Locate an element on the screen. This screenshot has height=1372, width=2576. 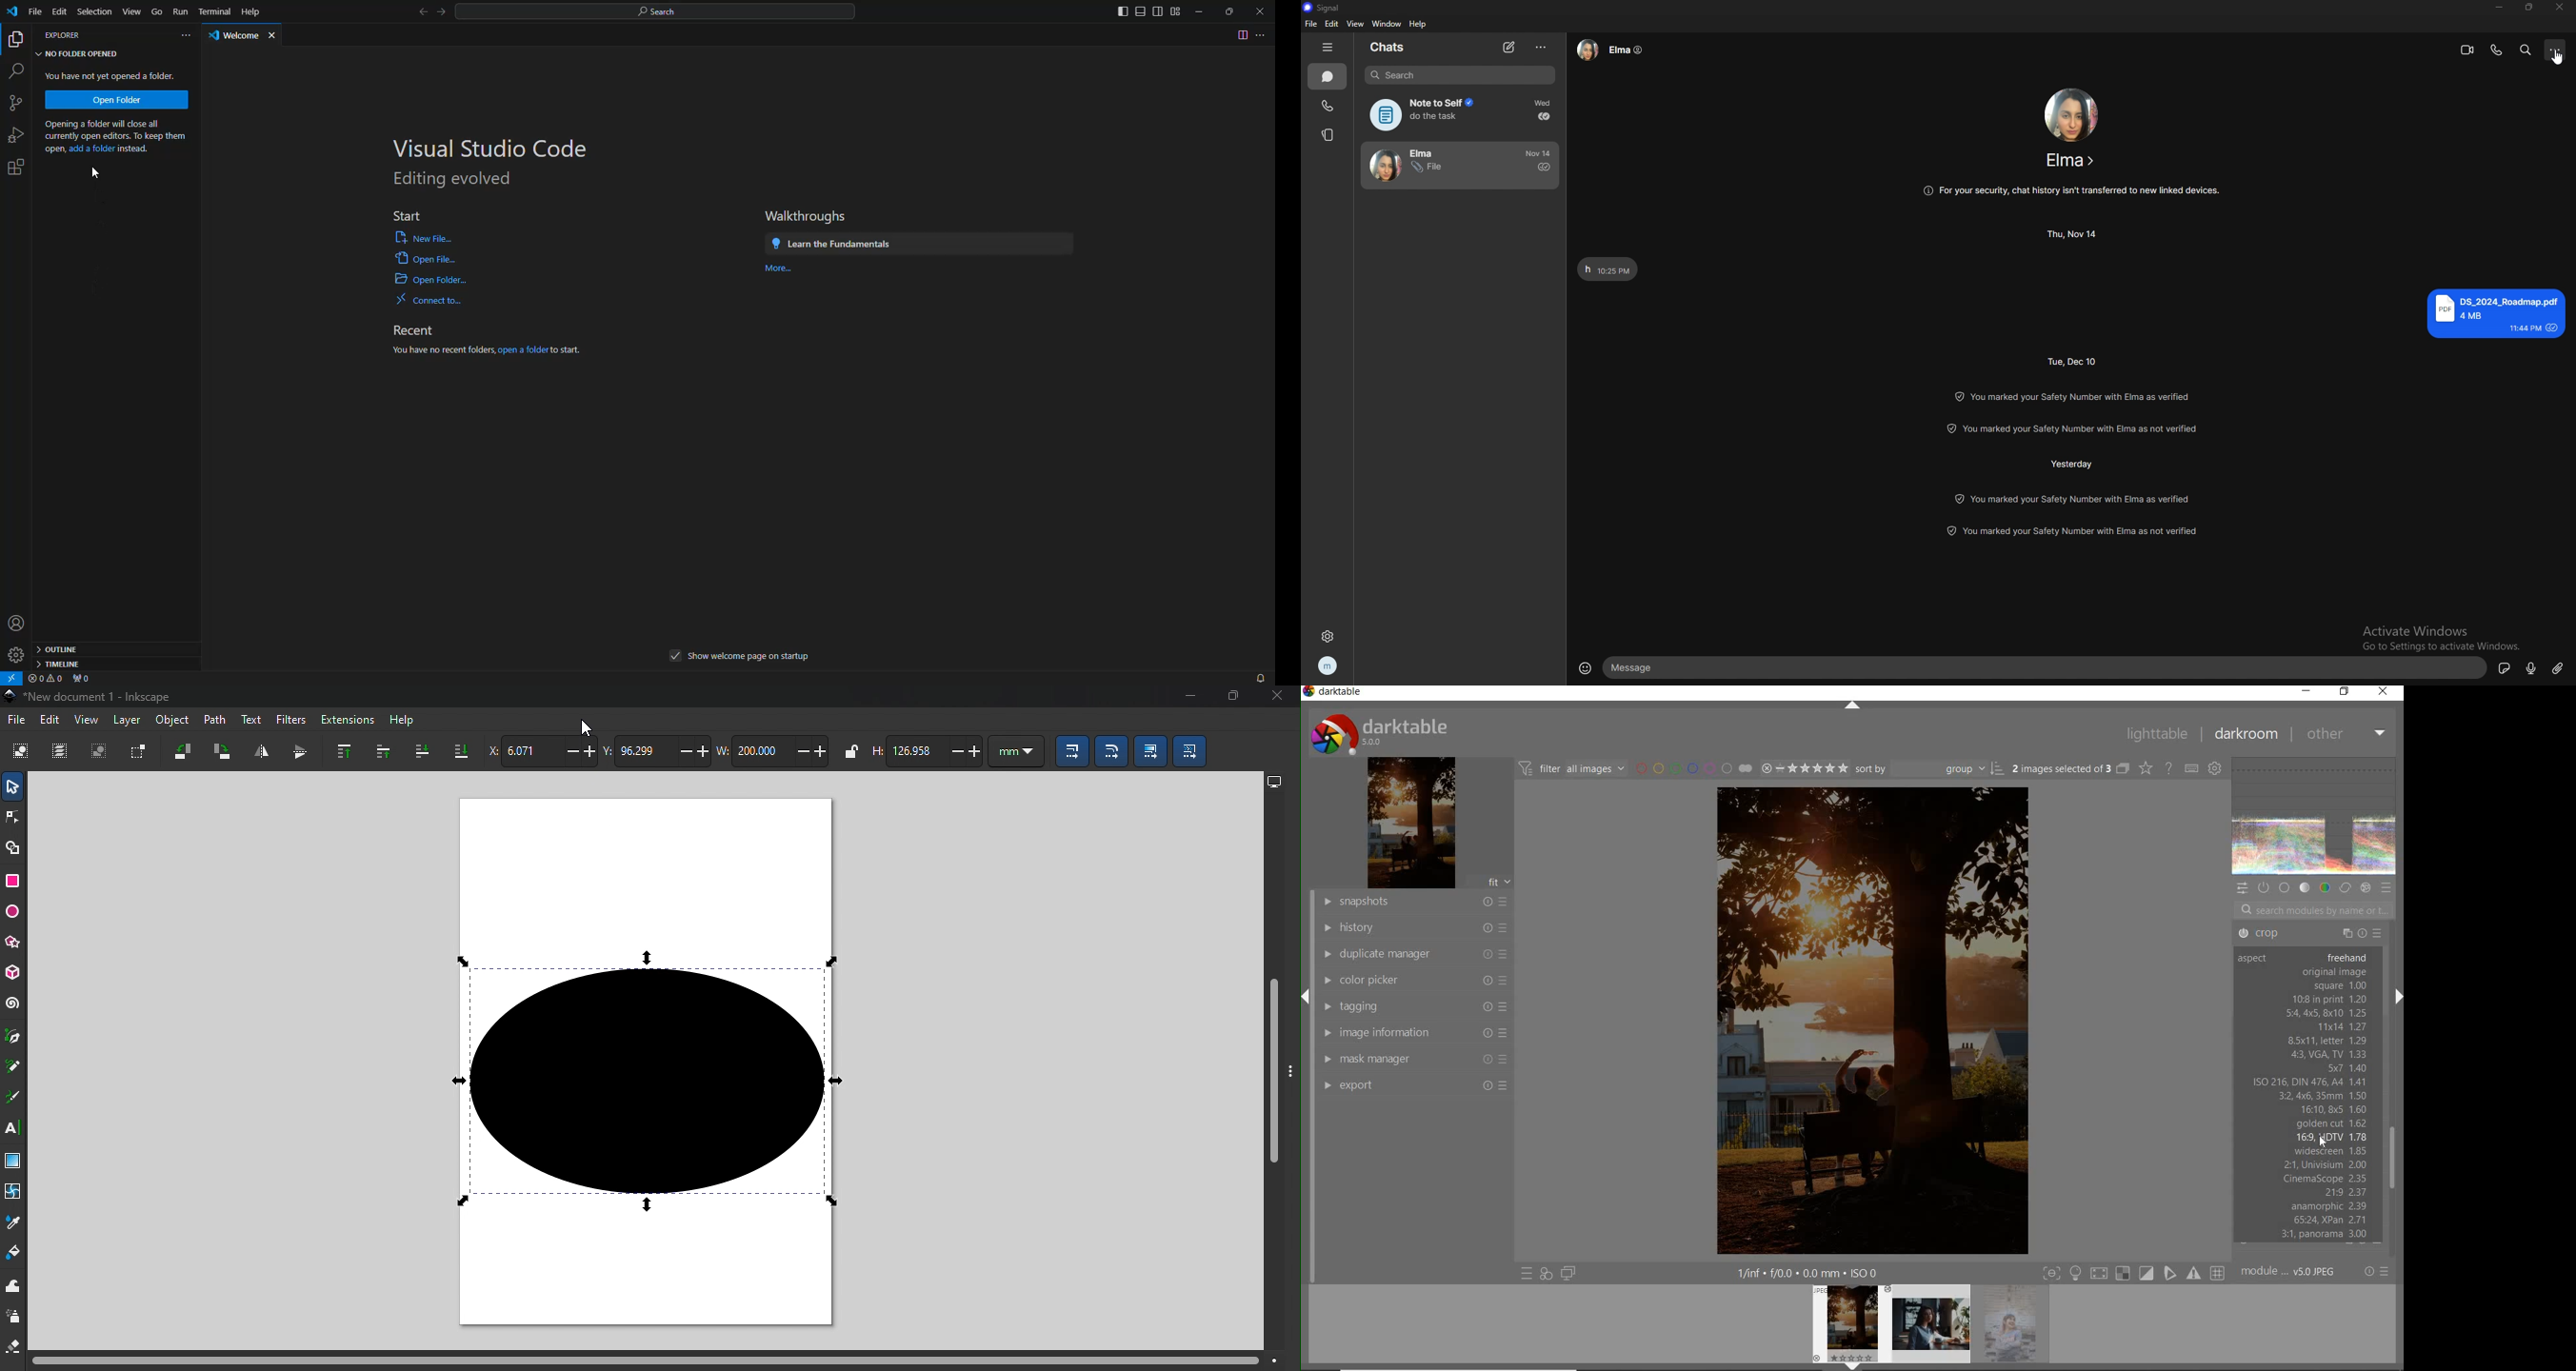
image is located at coordinates (1410, 824).